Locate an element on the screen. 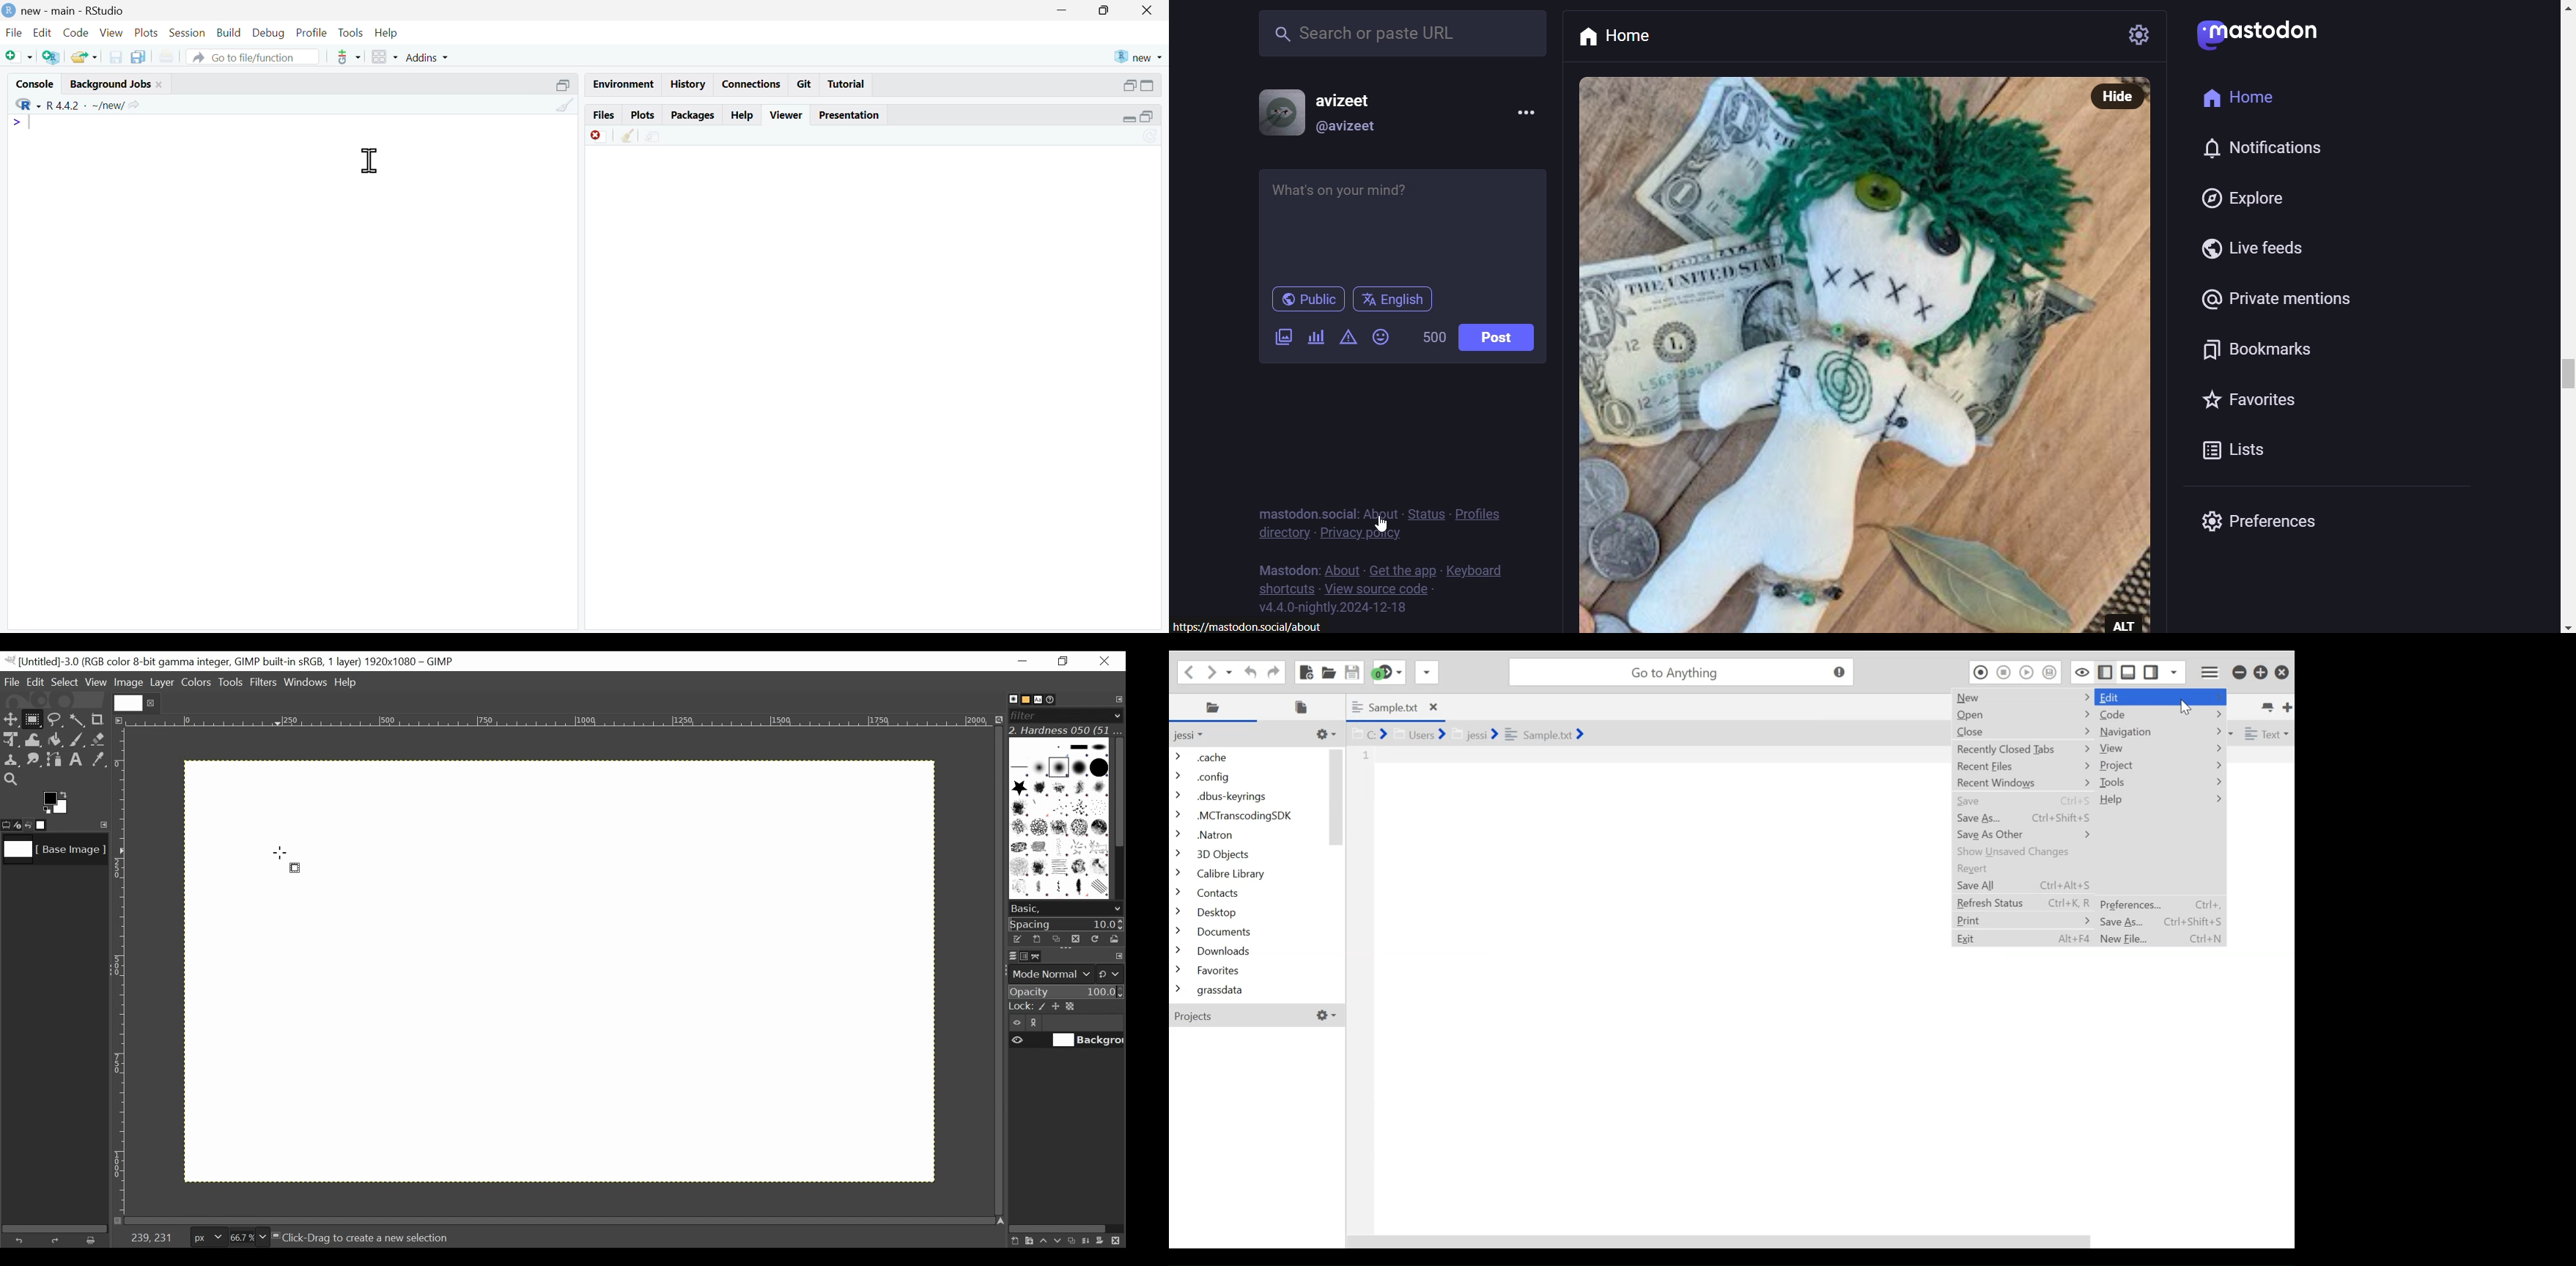 The image size is (2576, 1288). whats on your mind is located at coordinates (1404, 223).